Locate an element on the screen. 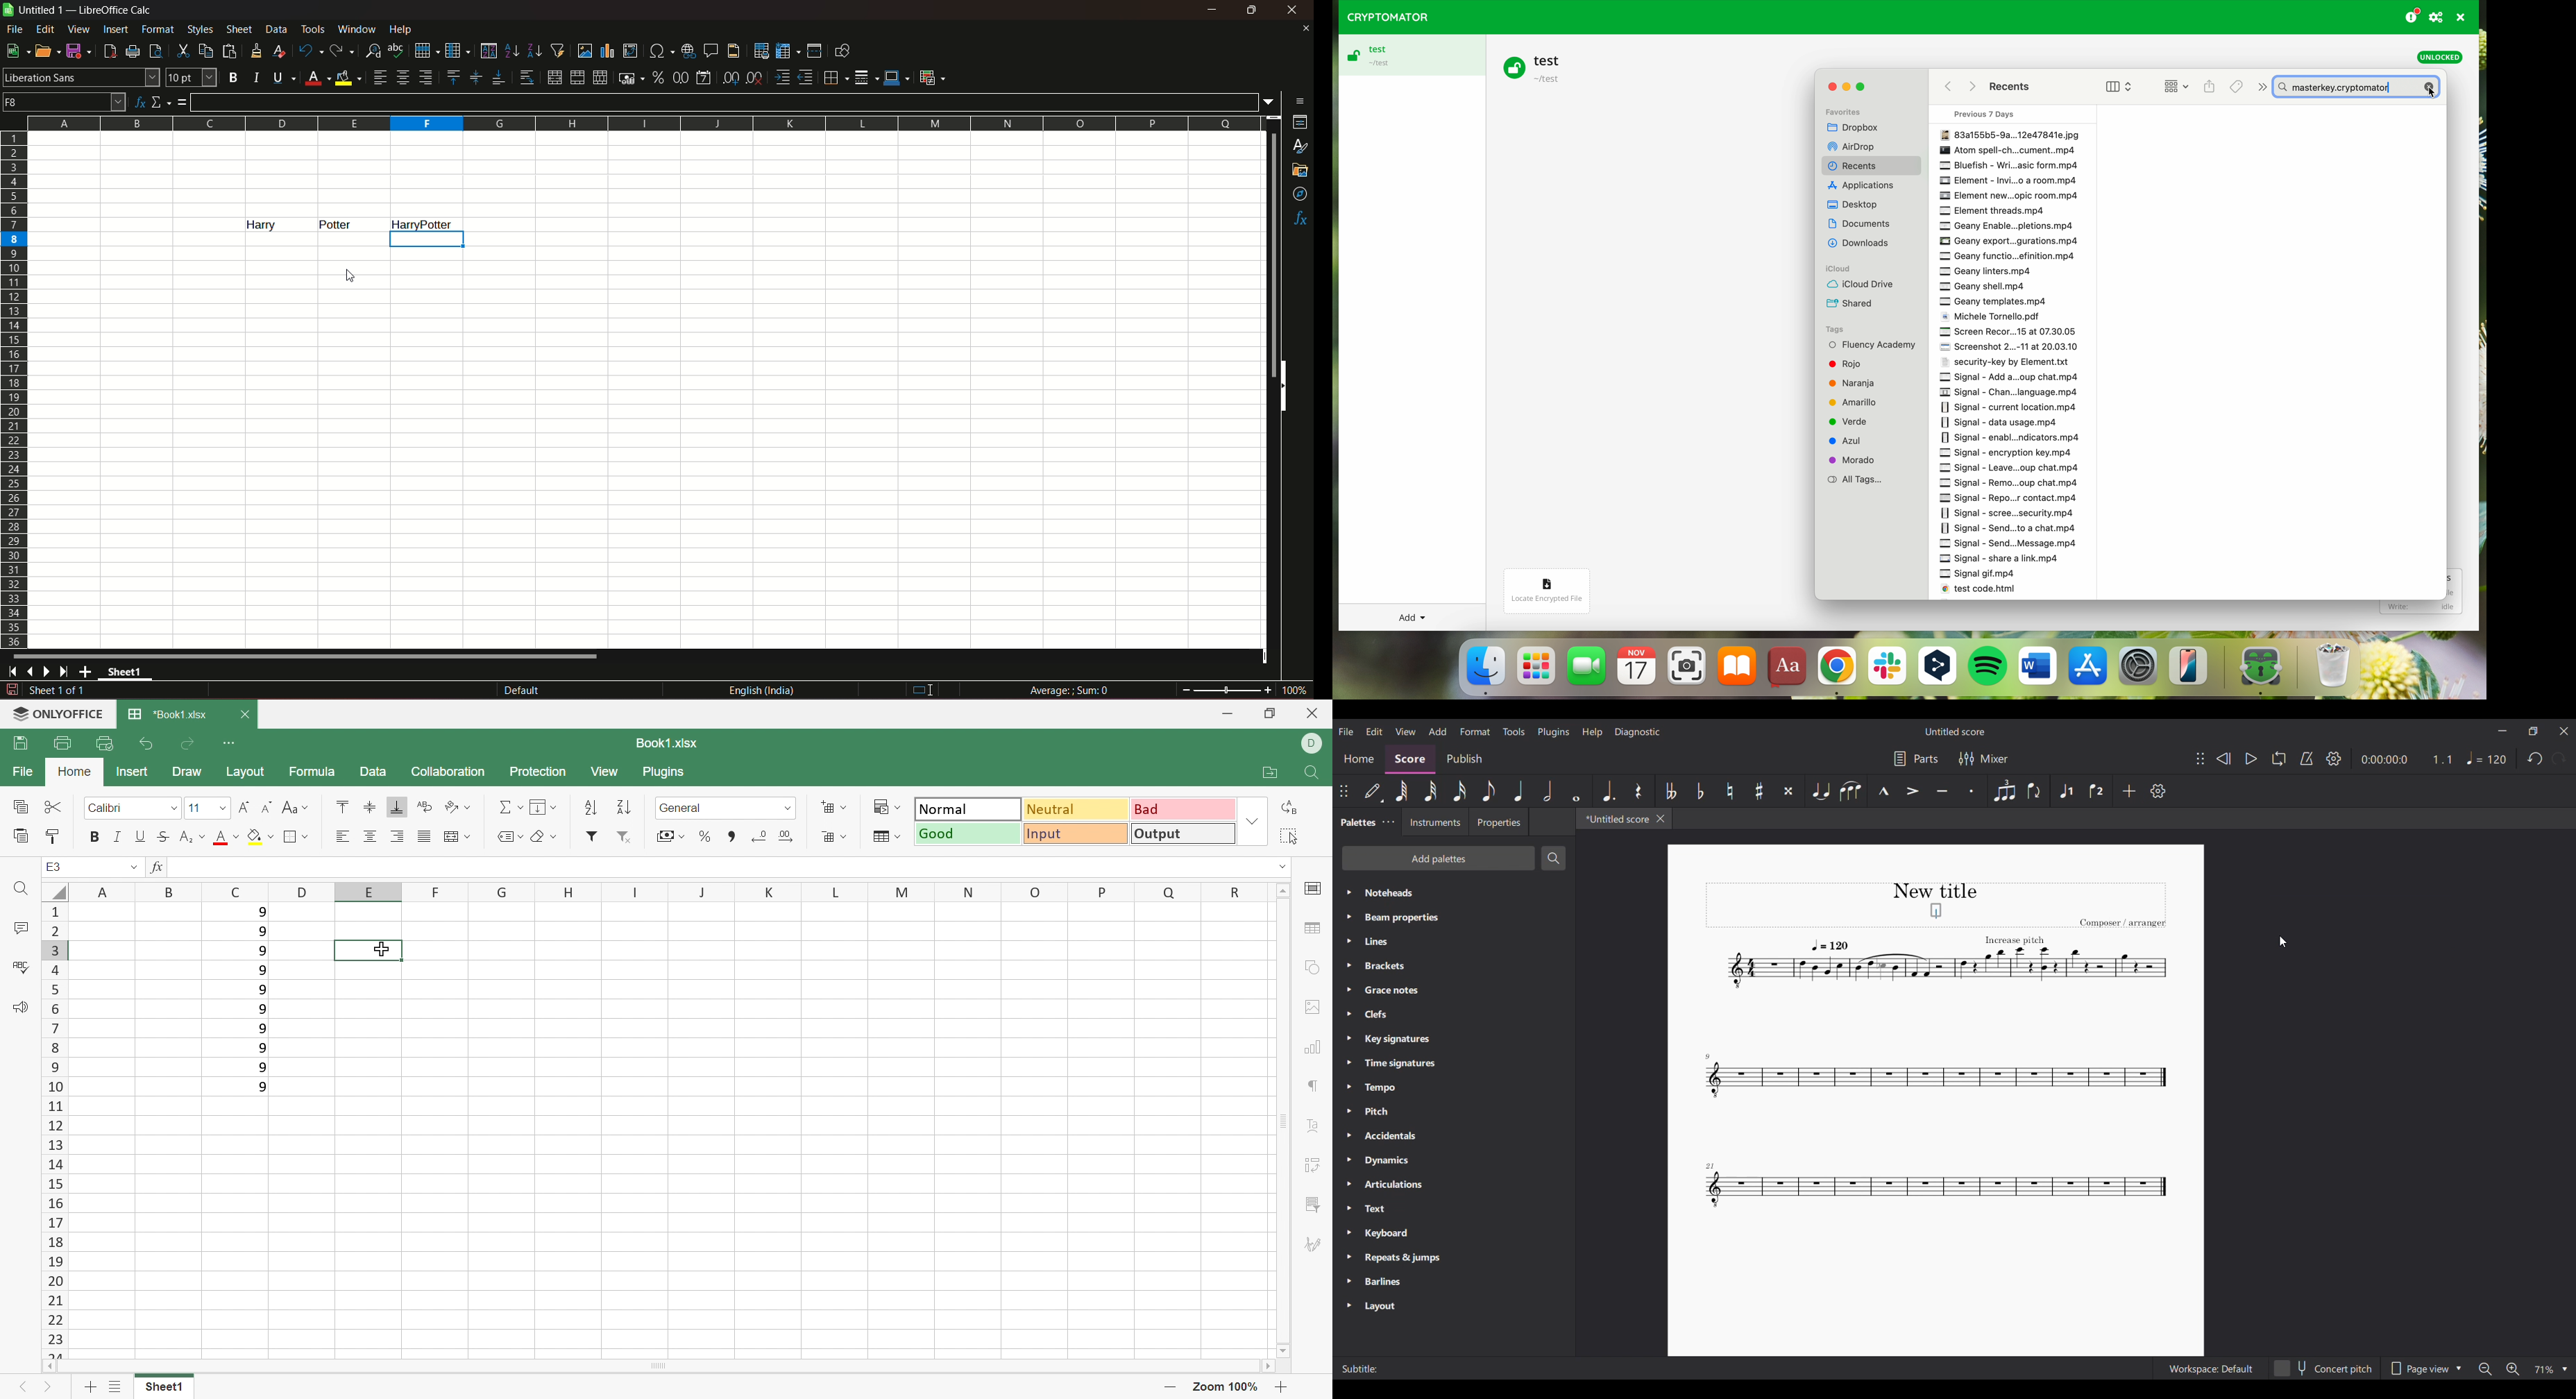  Redo is located at coordinates (2559, 758).